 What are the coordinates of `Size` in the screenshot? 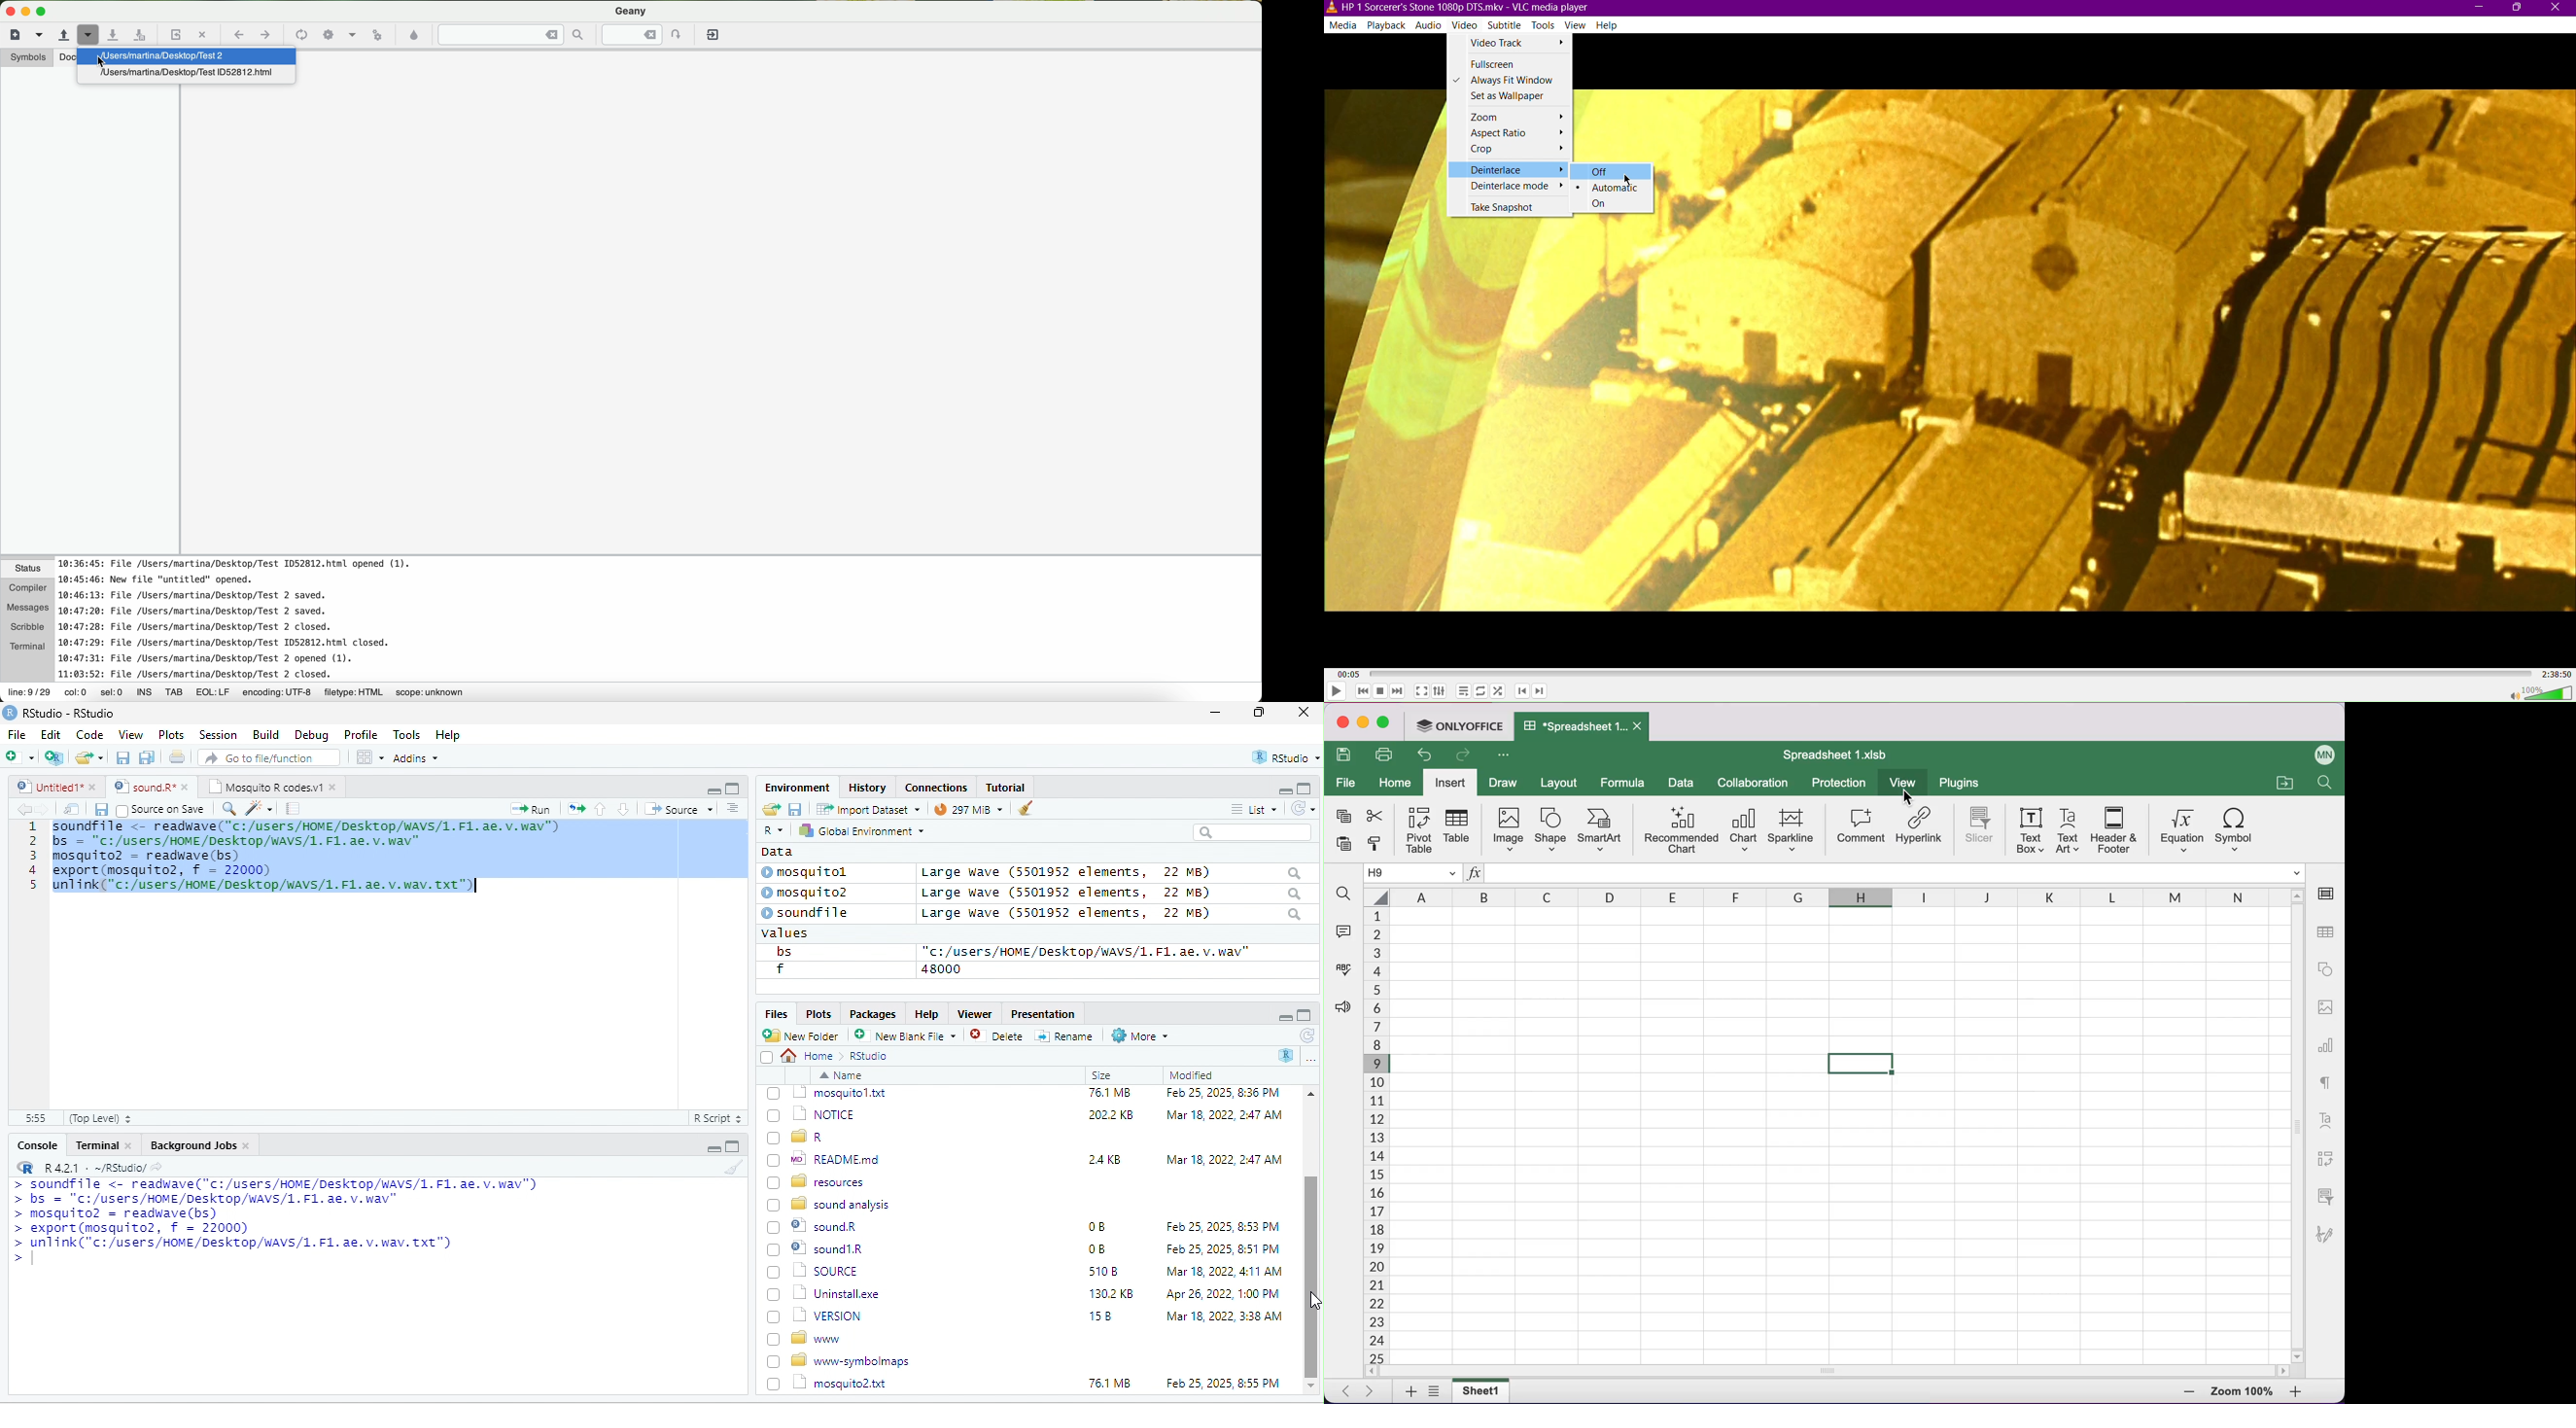 It's located at (1102, 1076).